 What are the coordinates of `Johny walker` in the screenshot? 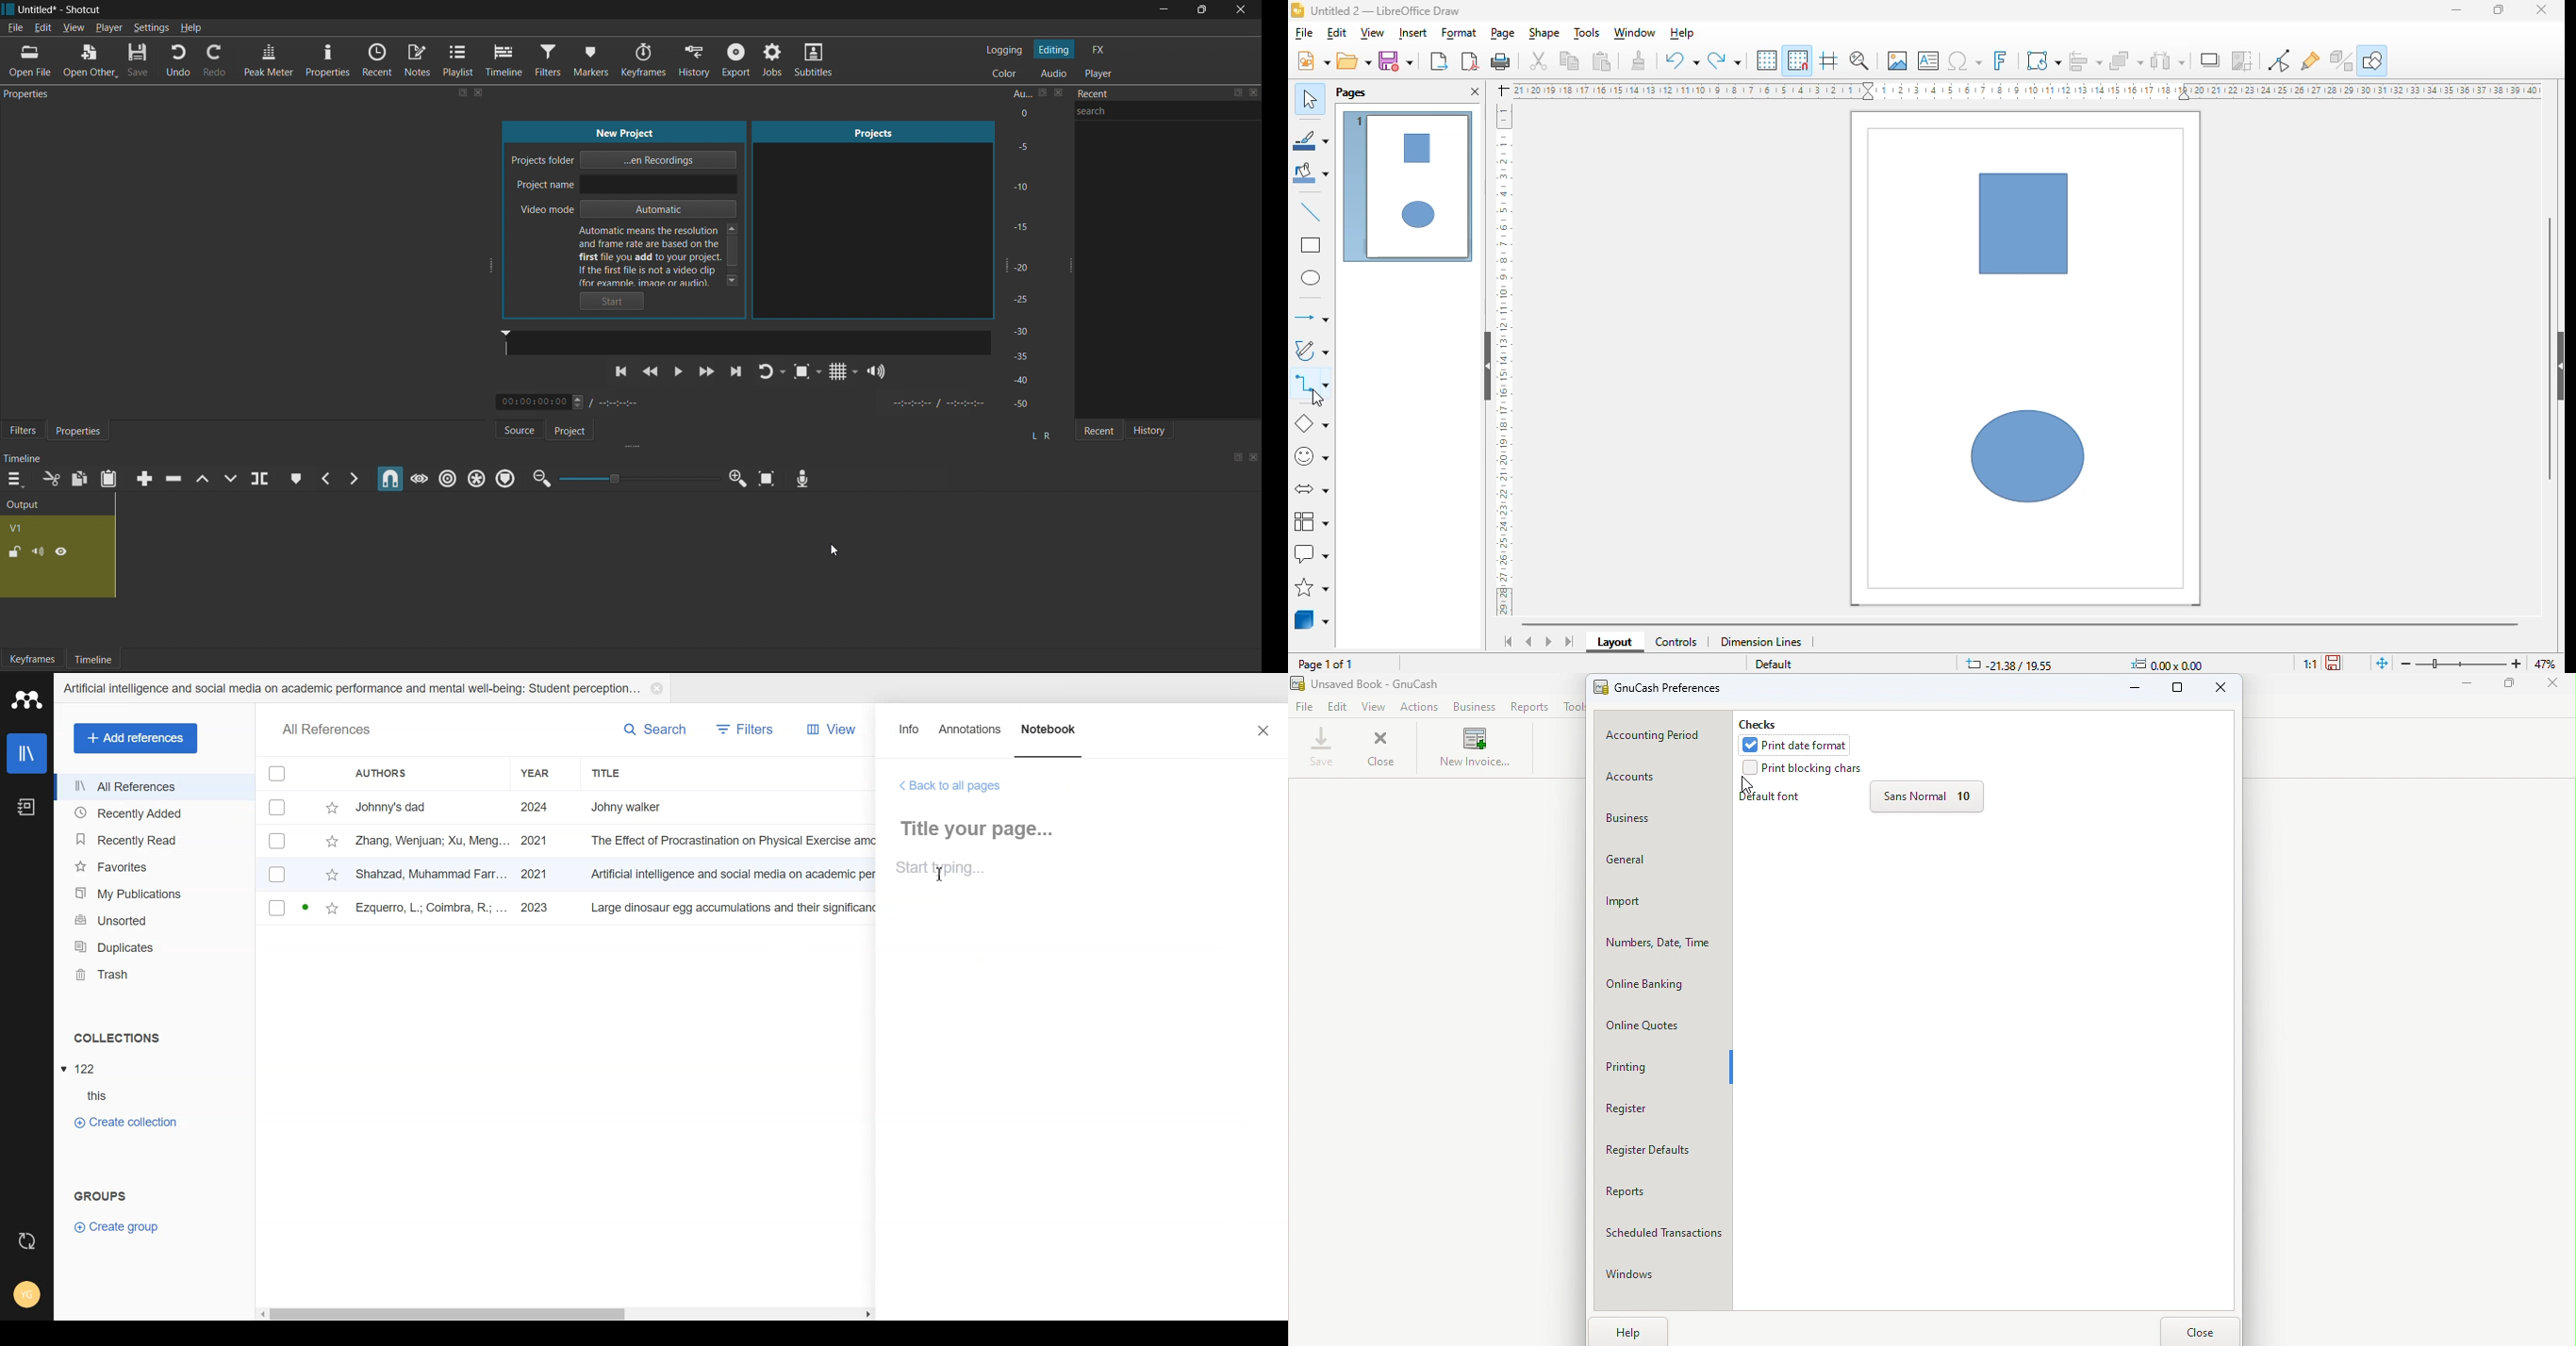 It's located at (640, 806).